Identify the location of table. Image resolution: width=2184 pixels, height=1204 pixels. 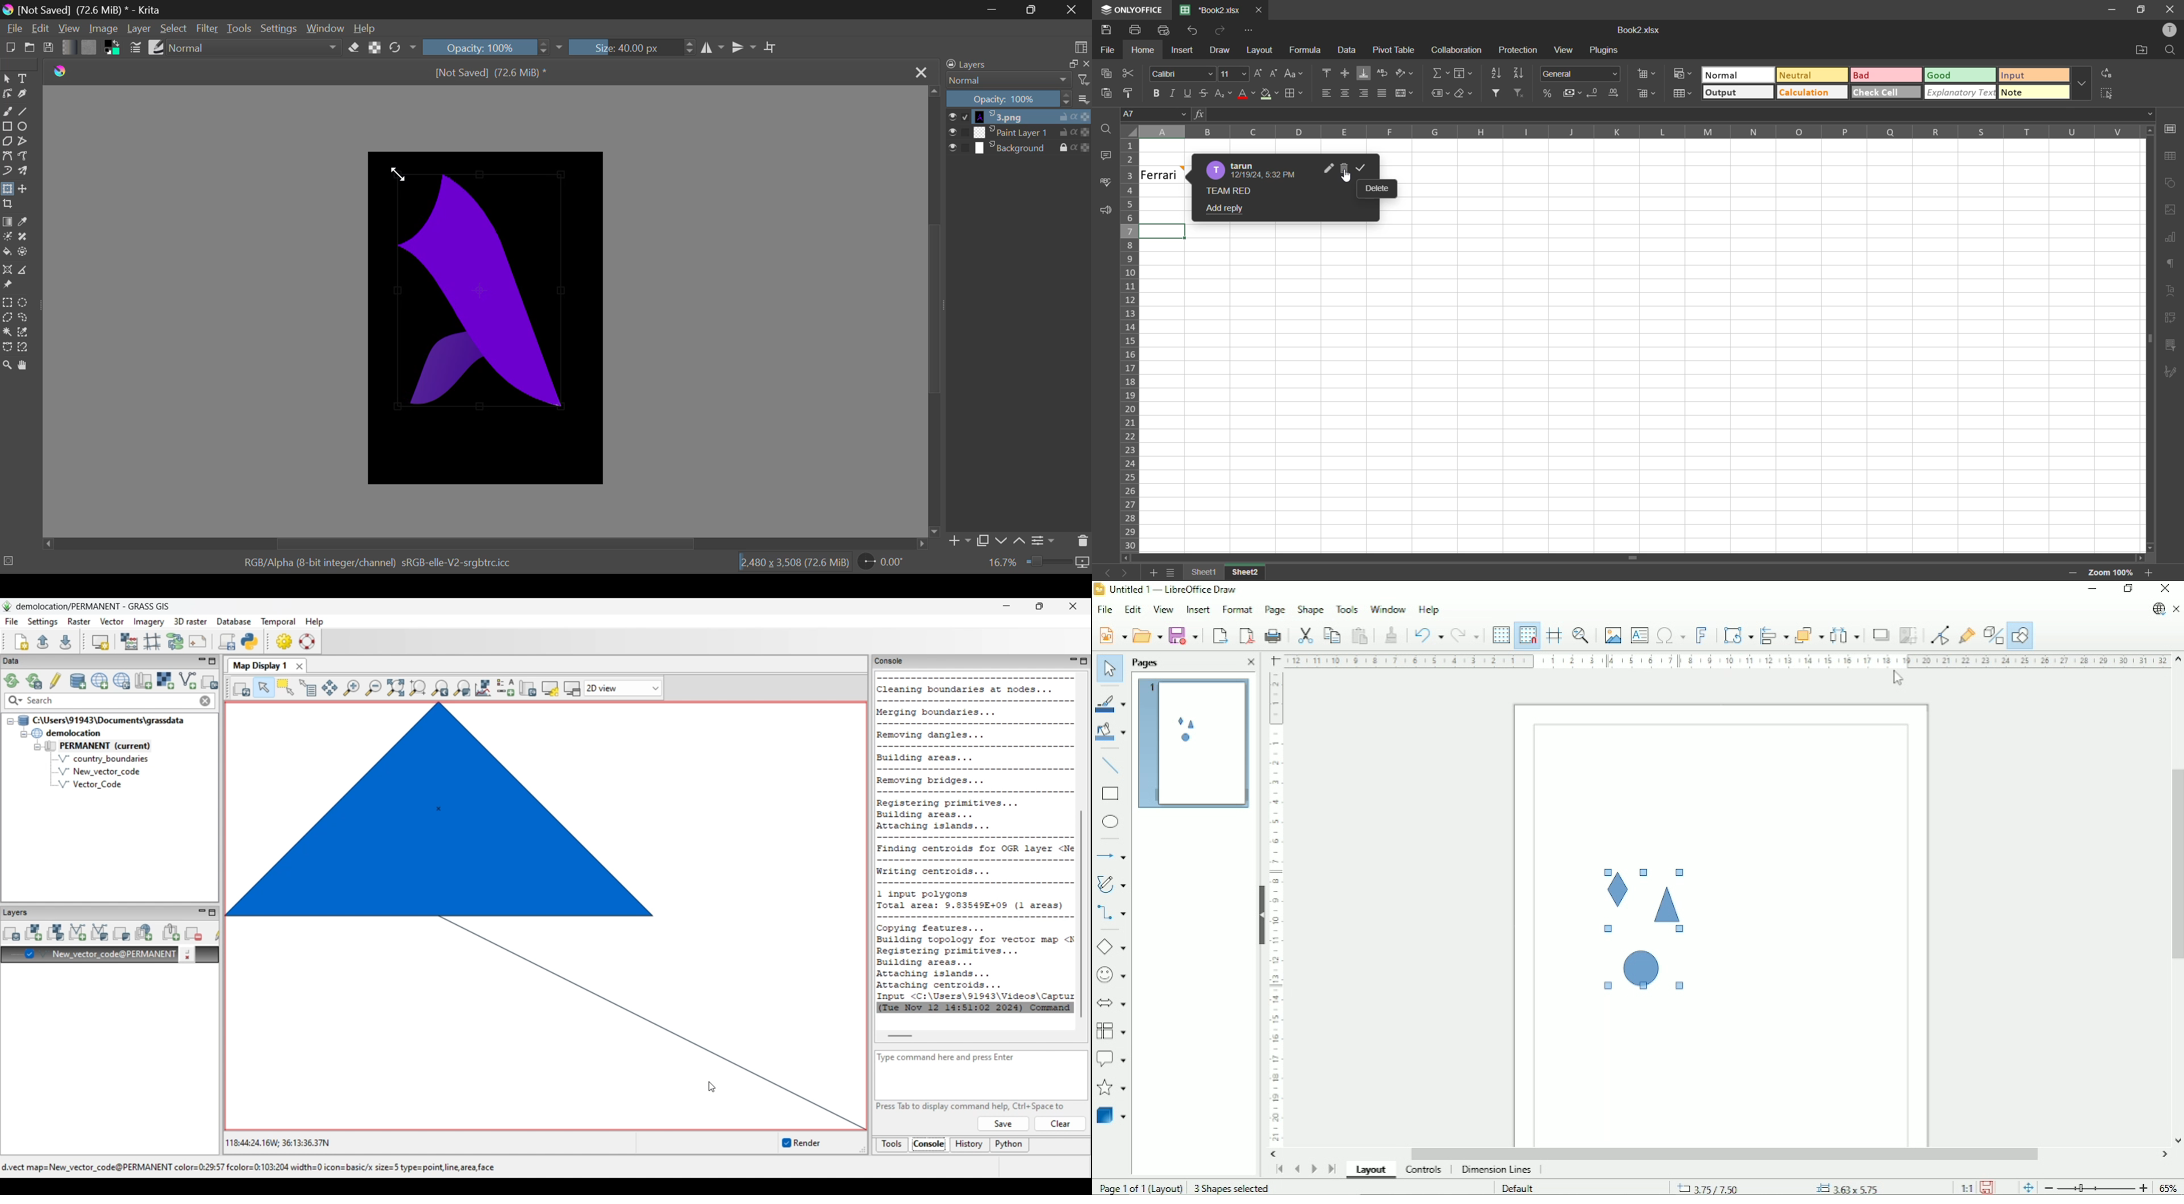
(2171, 157).